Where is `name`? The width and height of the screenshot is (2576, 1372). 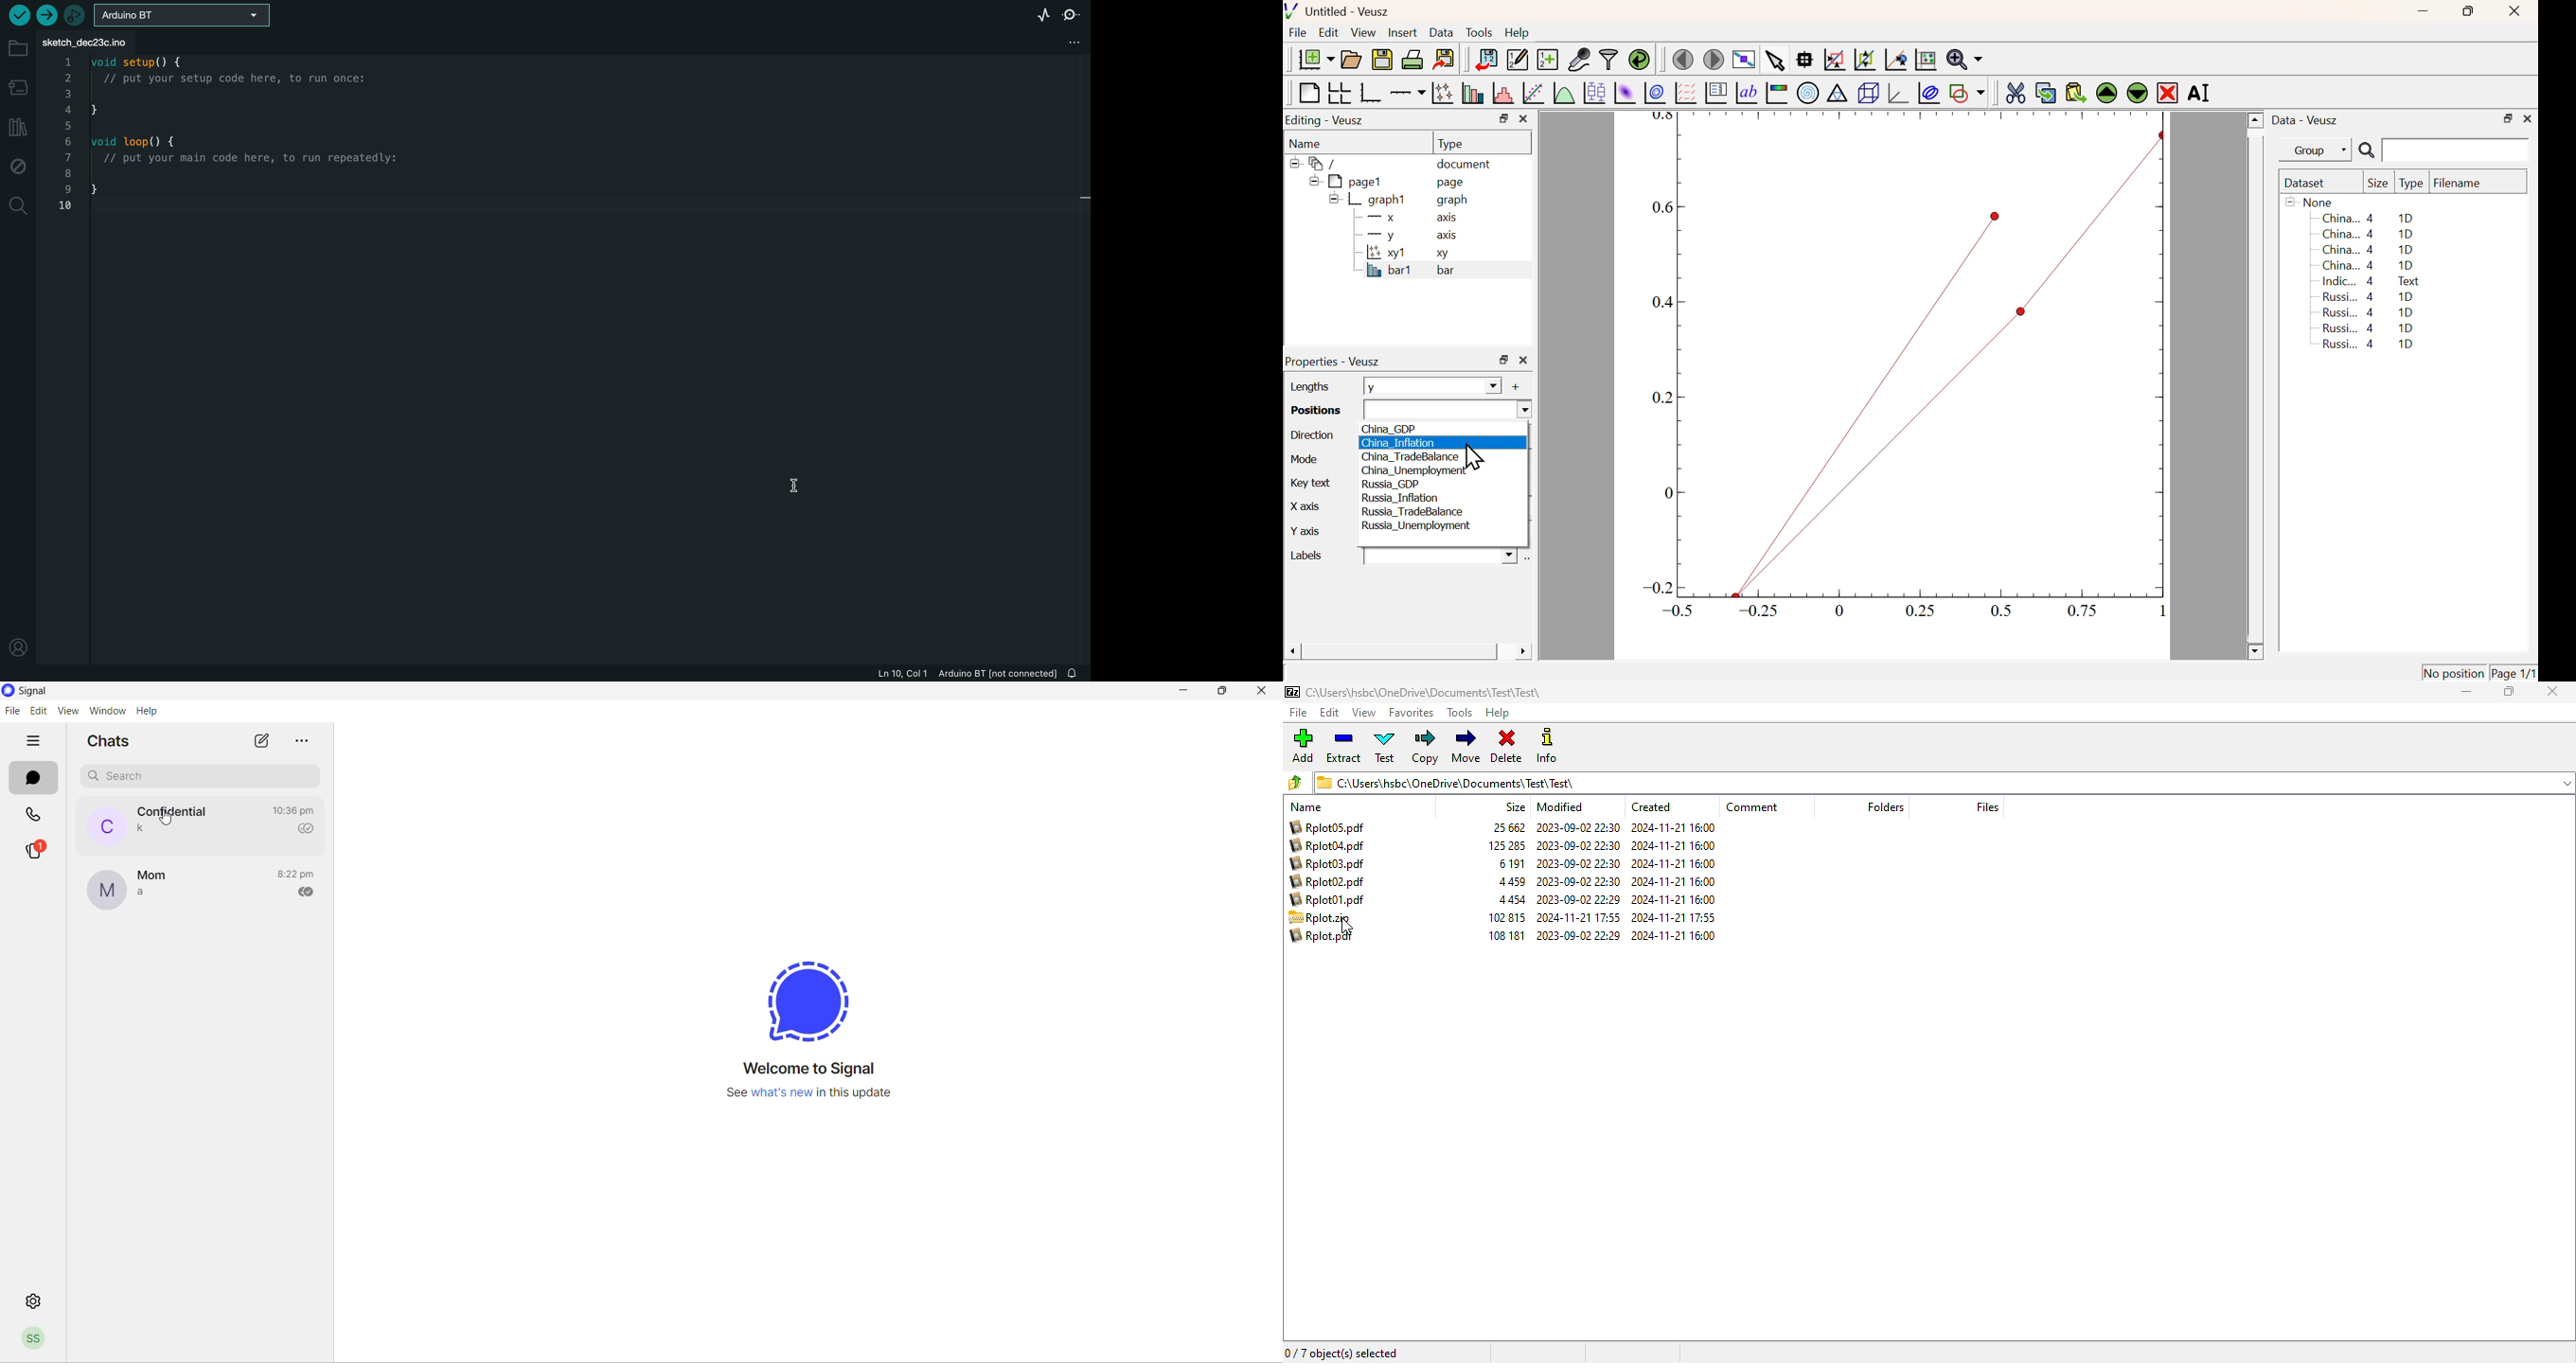
name is located at coordinates (1306, 807).